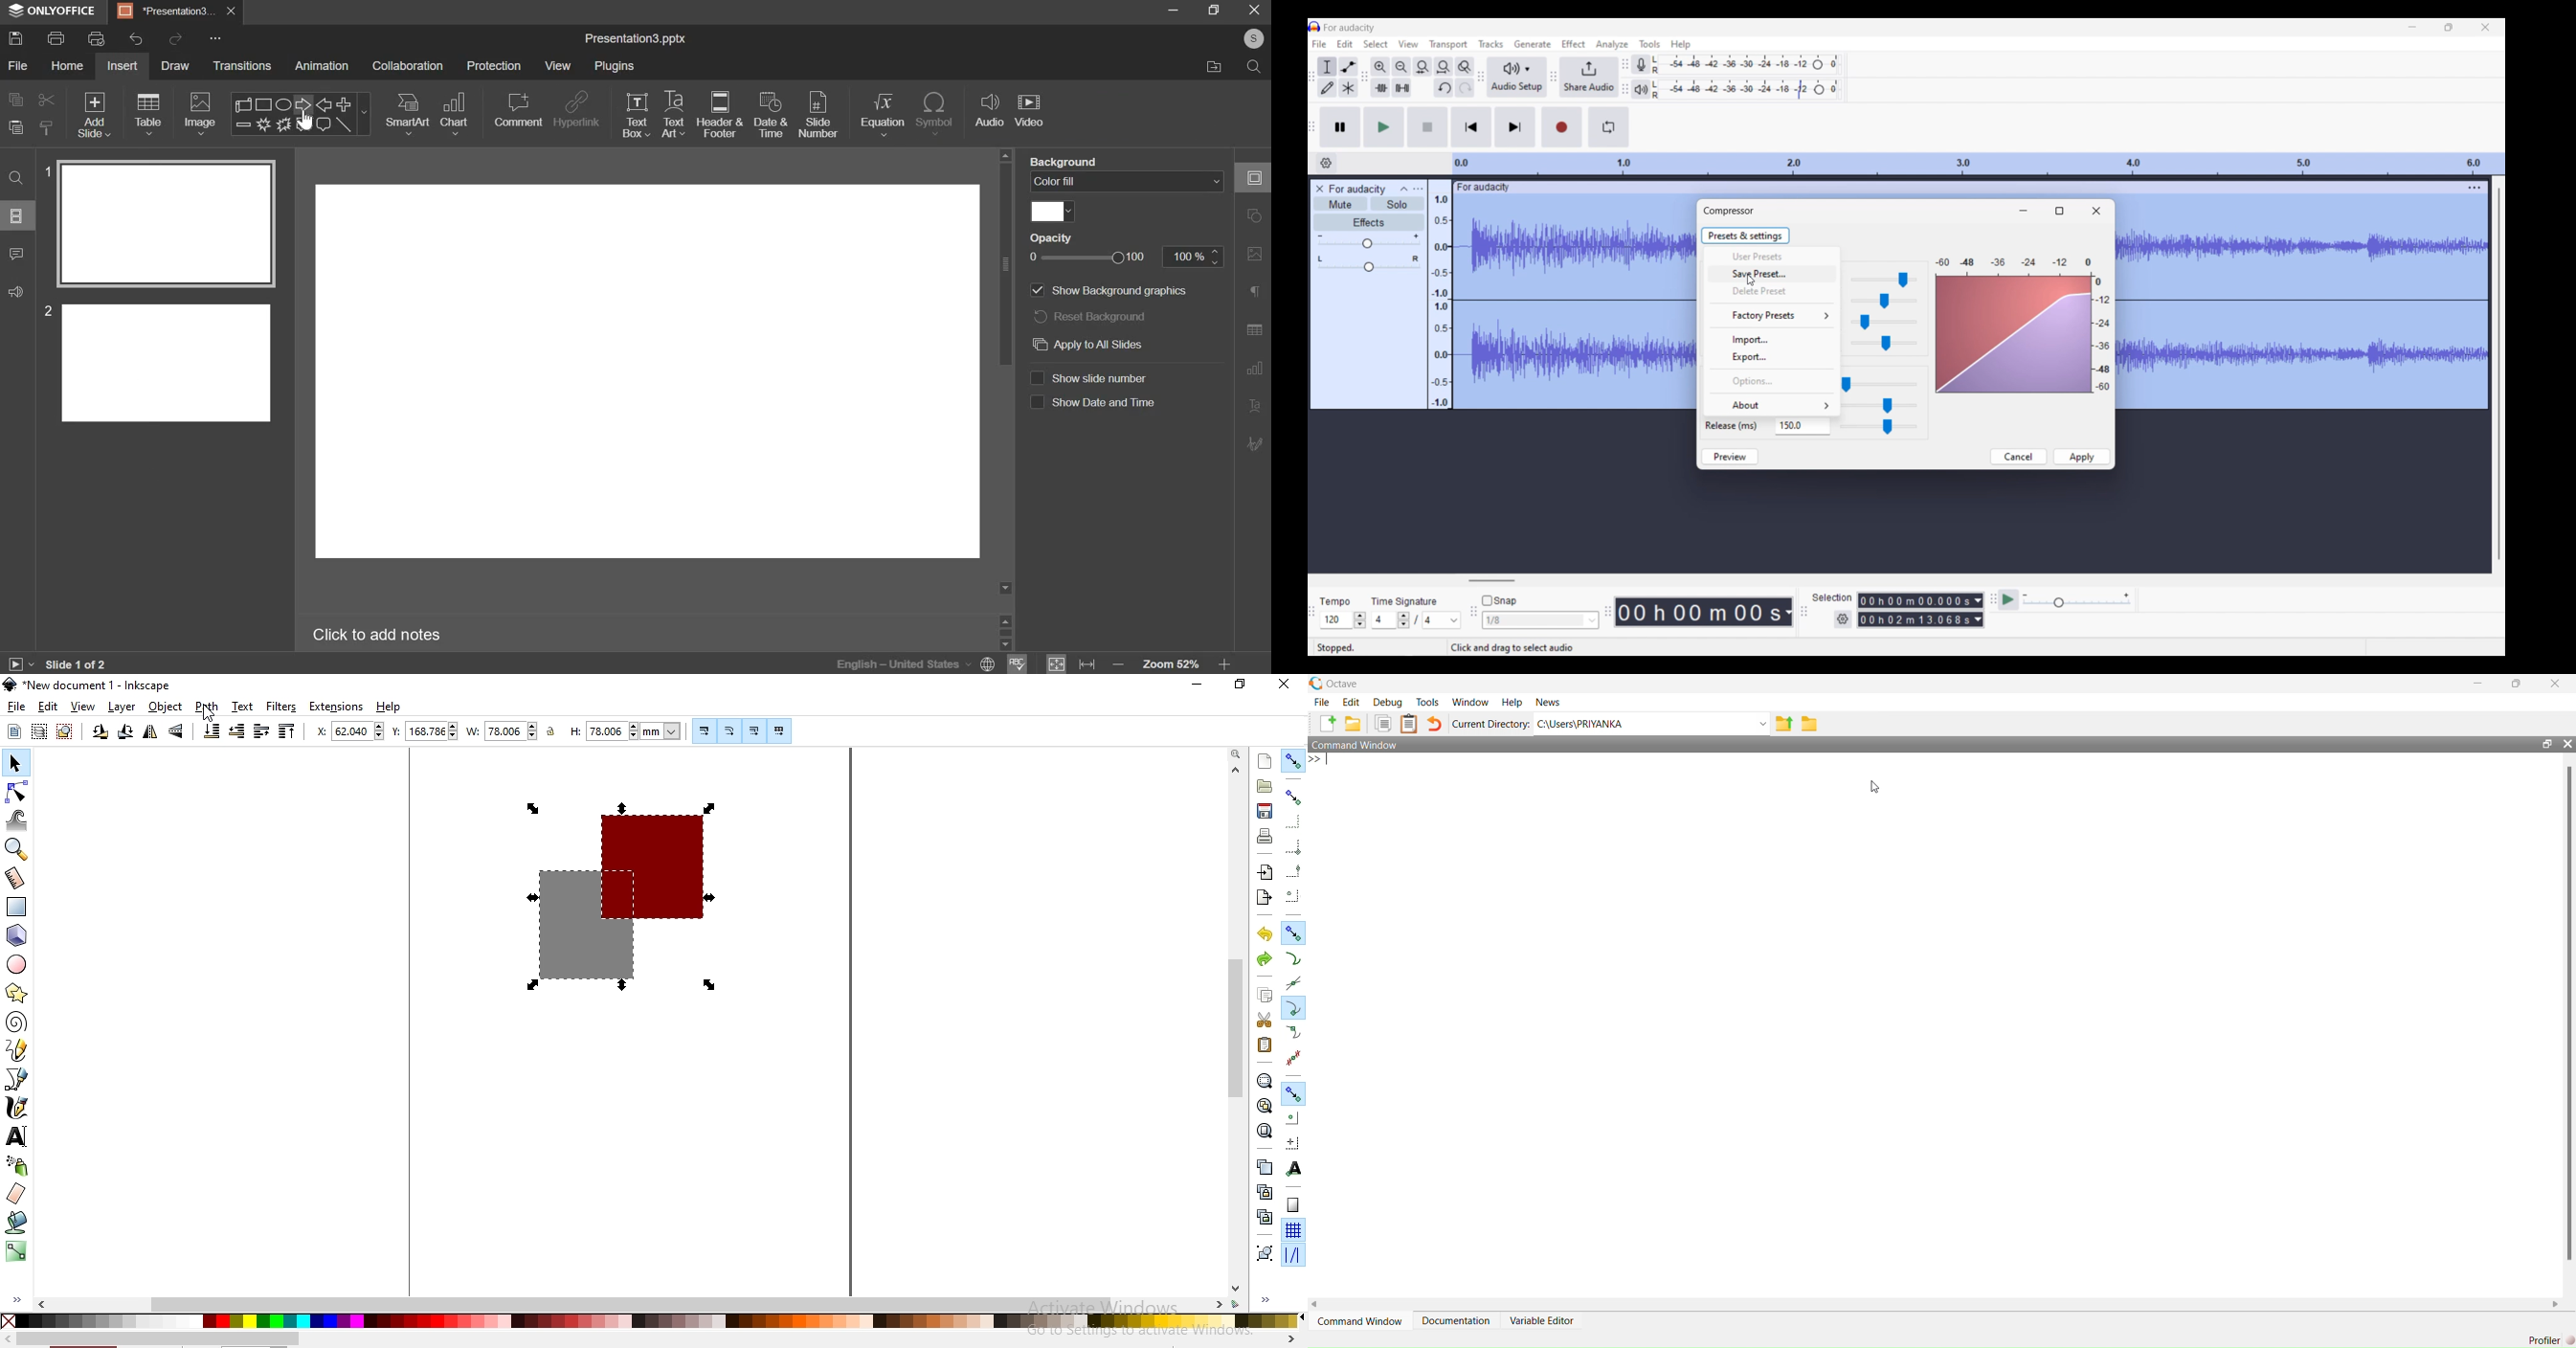  What do you see at coordinates (40, 731) in the screenshot?
I see `select any object in visible and unlocked layers` at bounding box center [40, 731].